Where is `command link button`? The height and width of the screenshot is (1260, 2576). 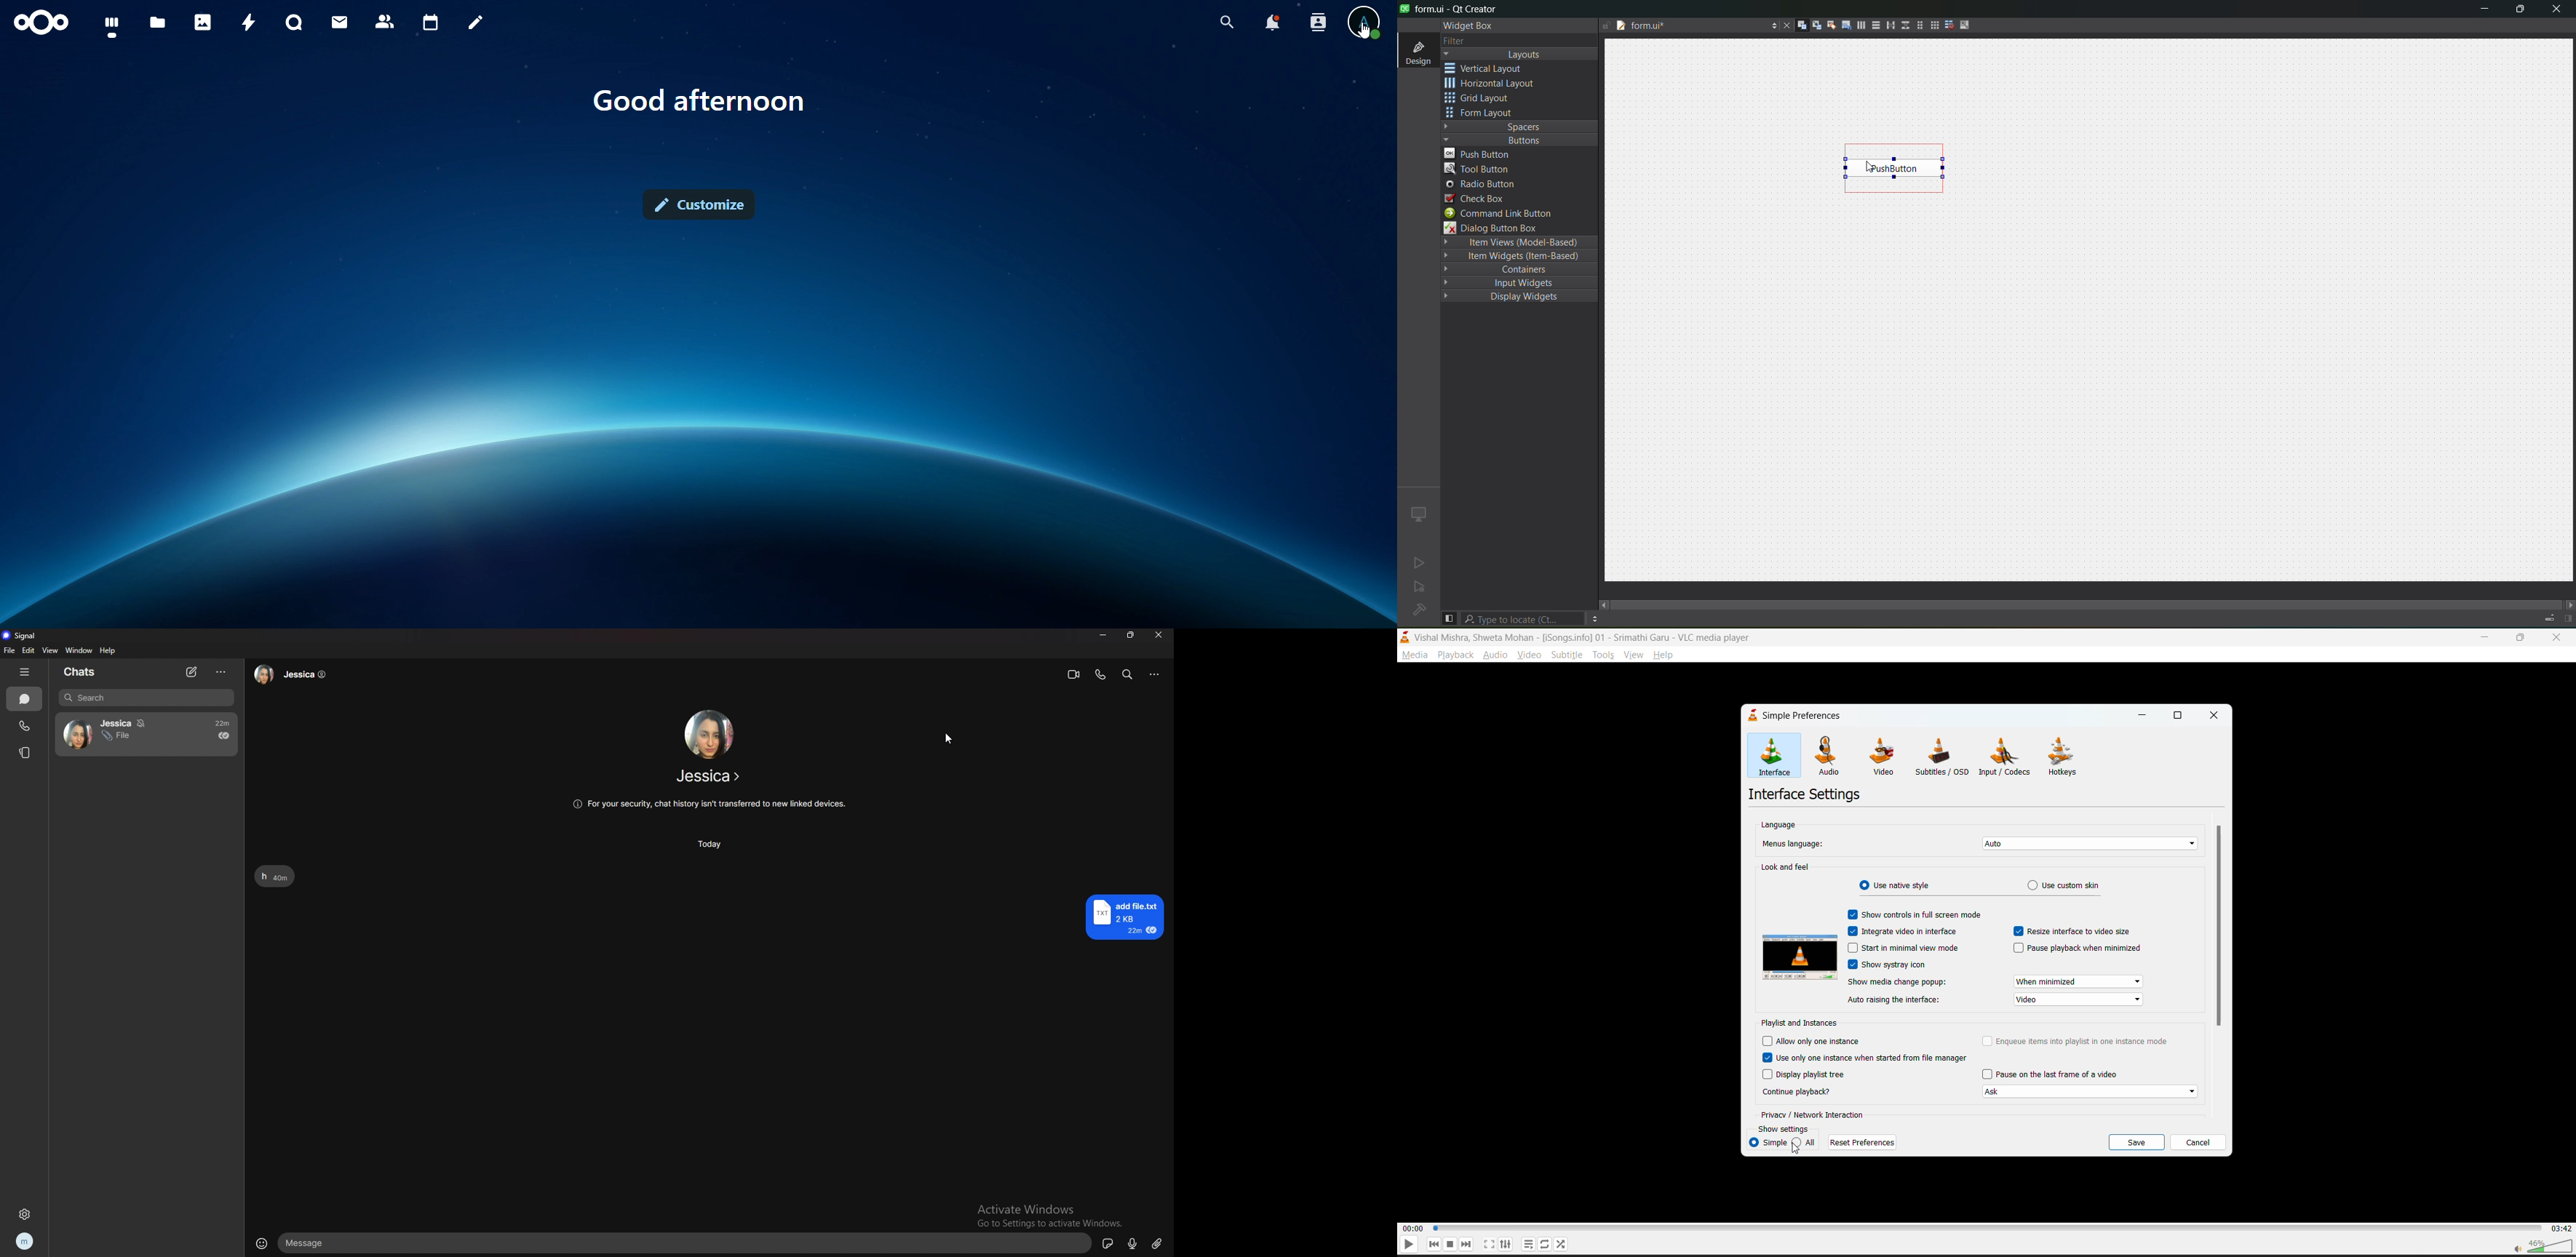
command link button is located at coordinates (1506, 214).